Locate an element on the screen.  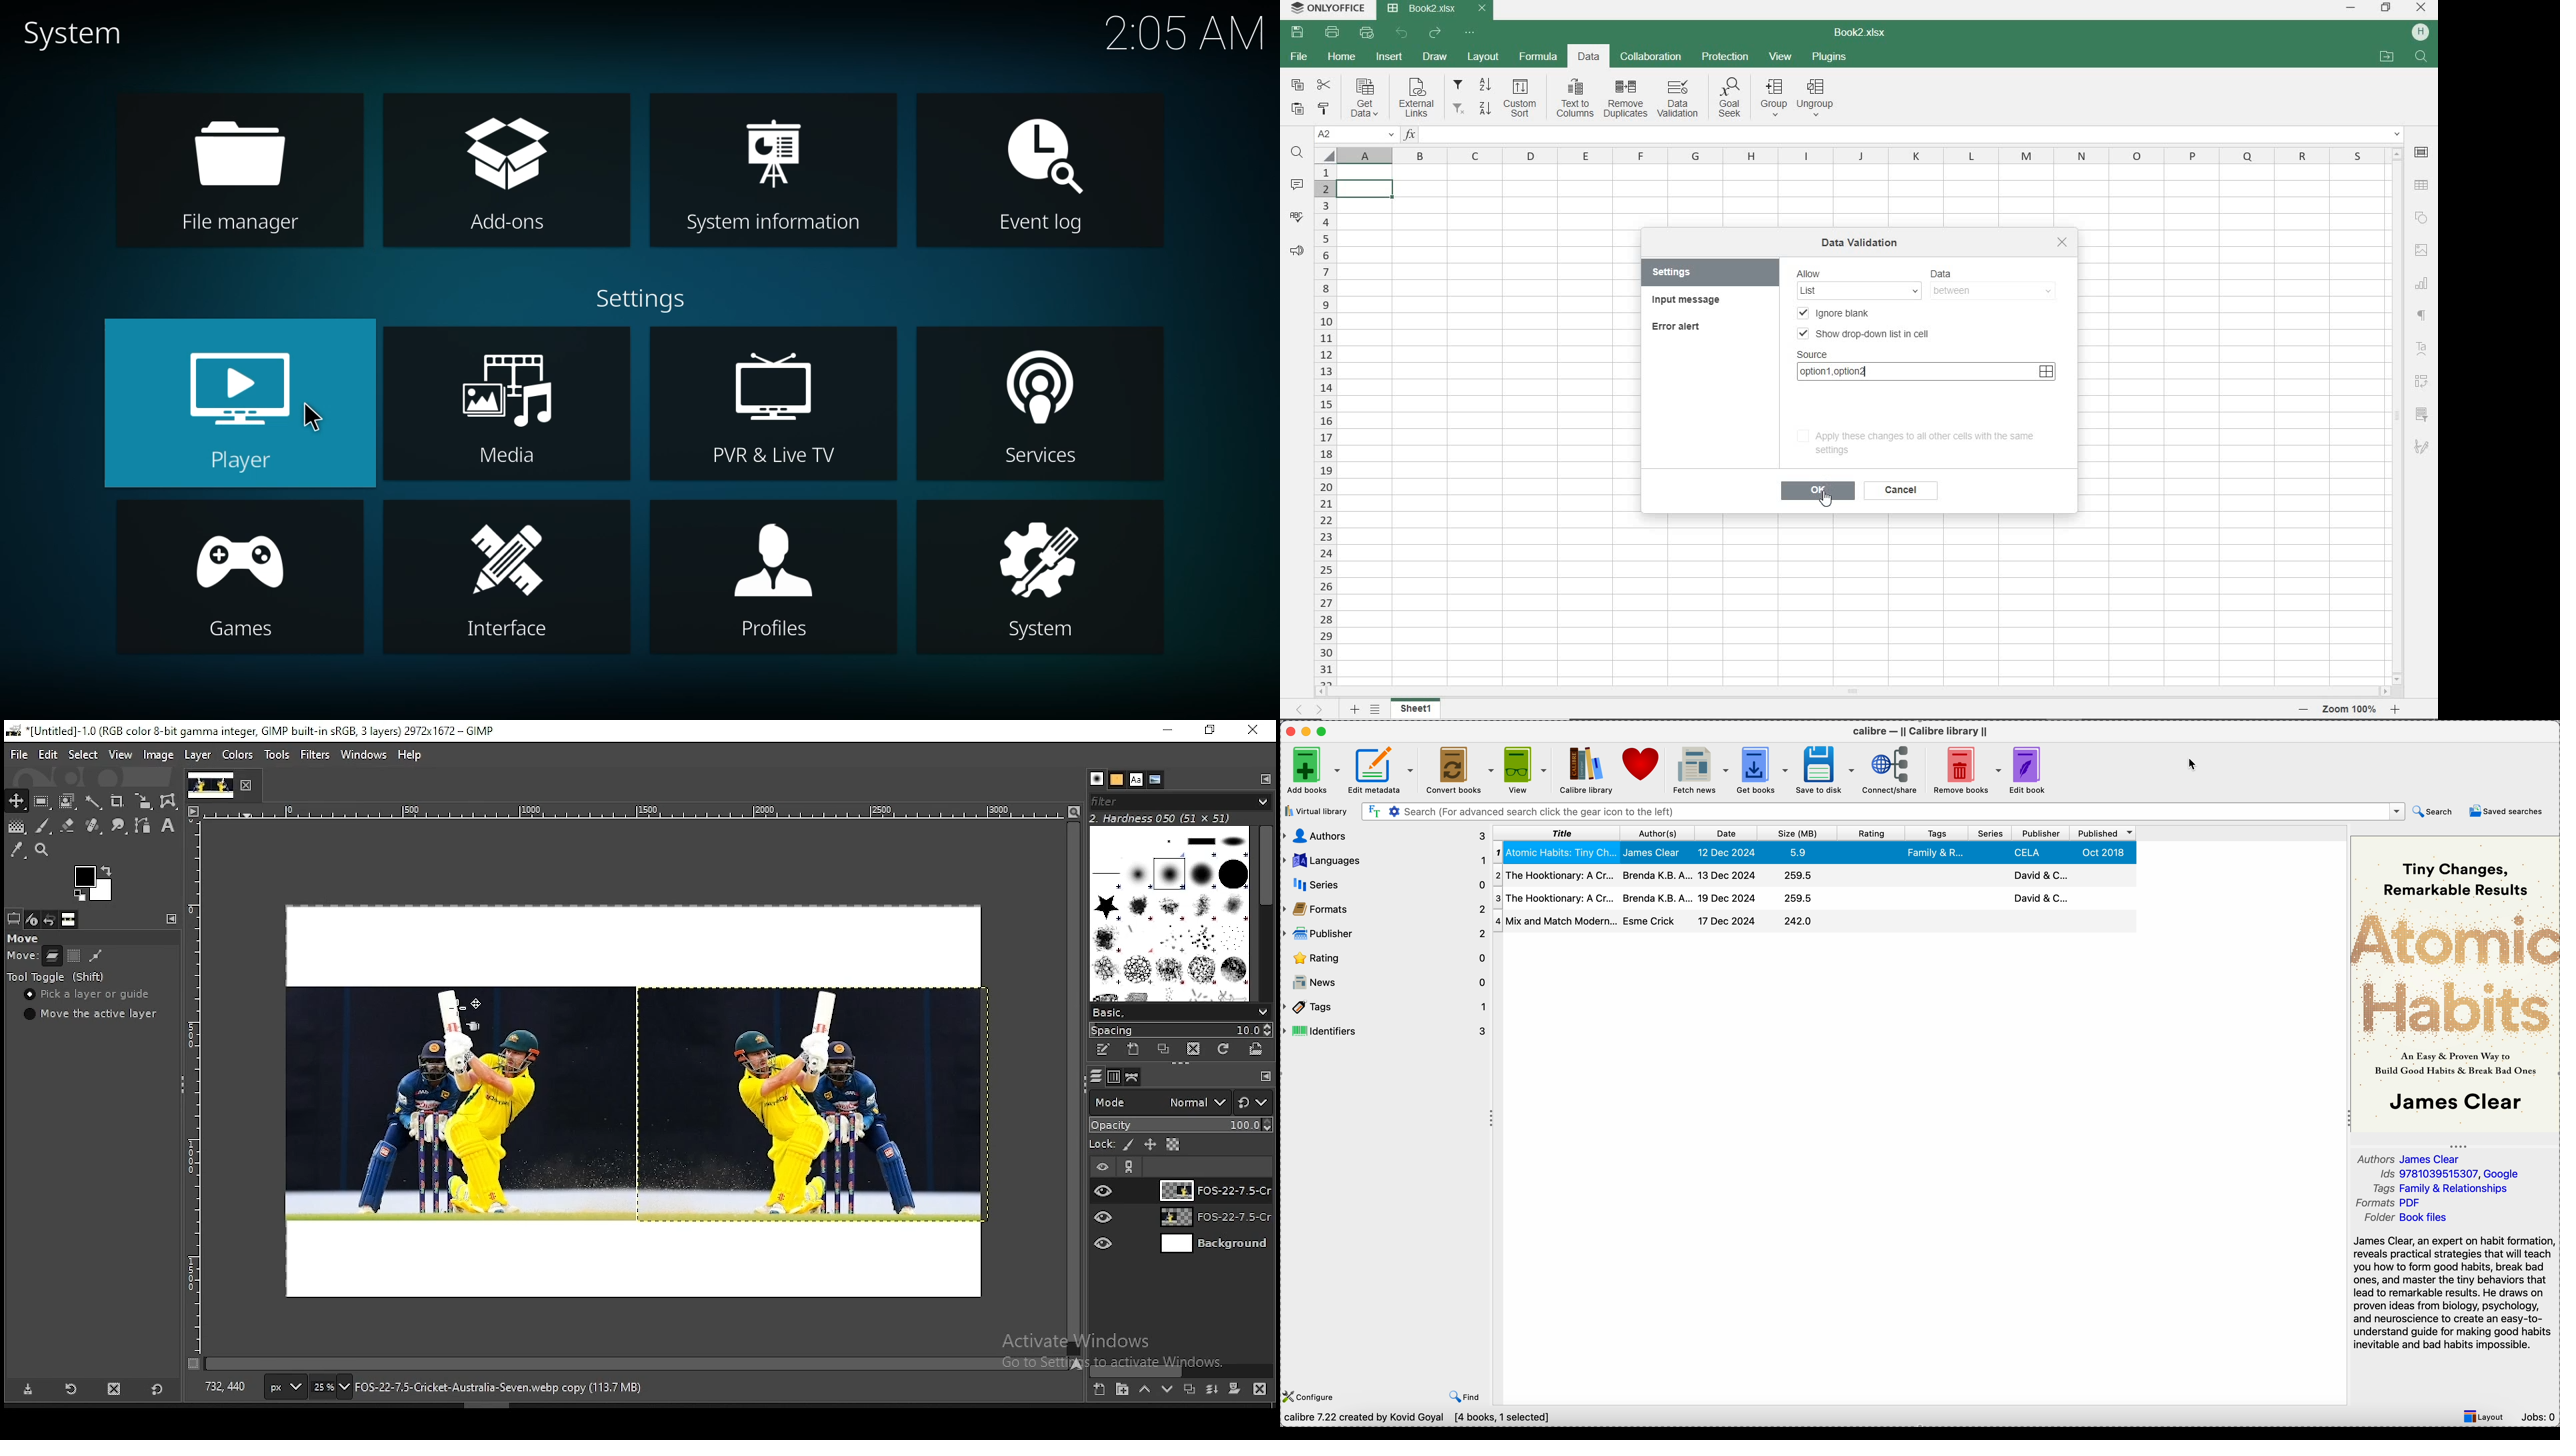
SPELL CHECKING is located at coordinates (1297, 217).